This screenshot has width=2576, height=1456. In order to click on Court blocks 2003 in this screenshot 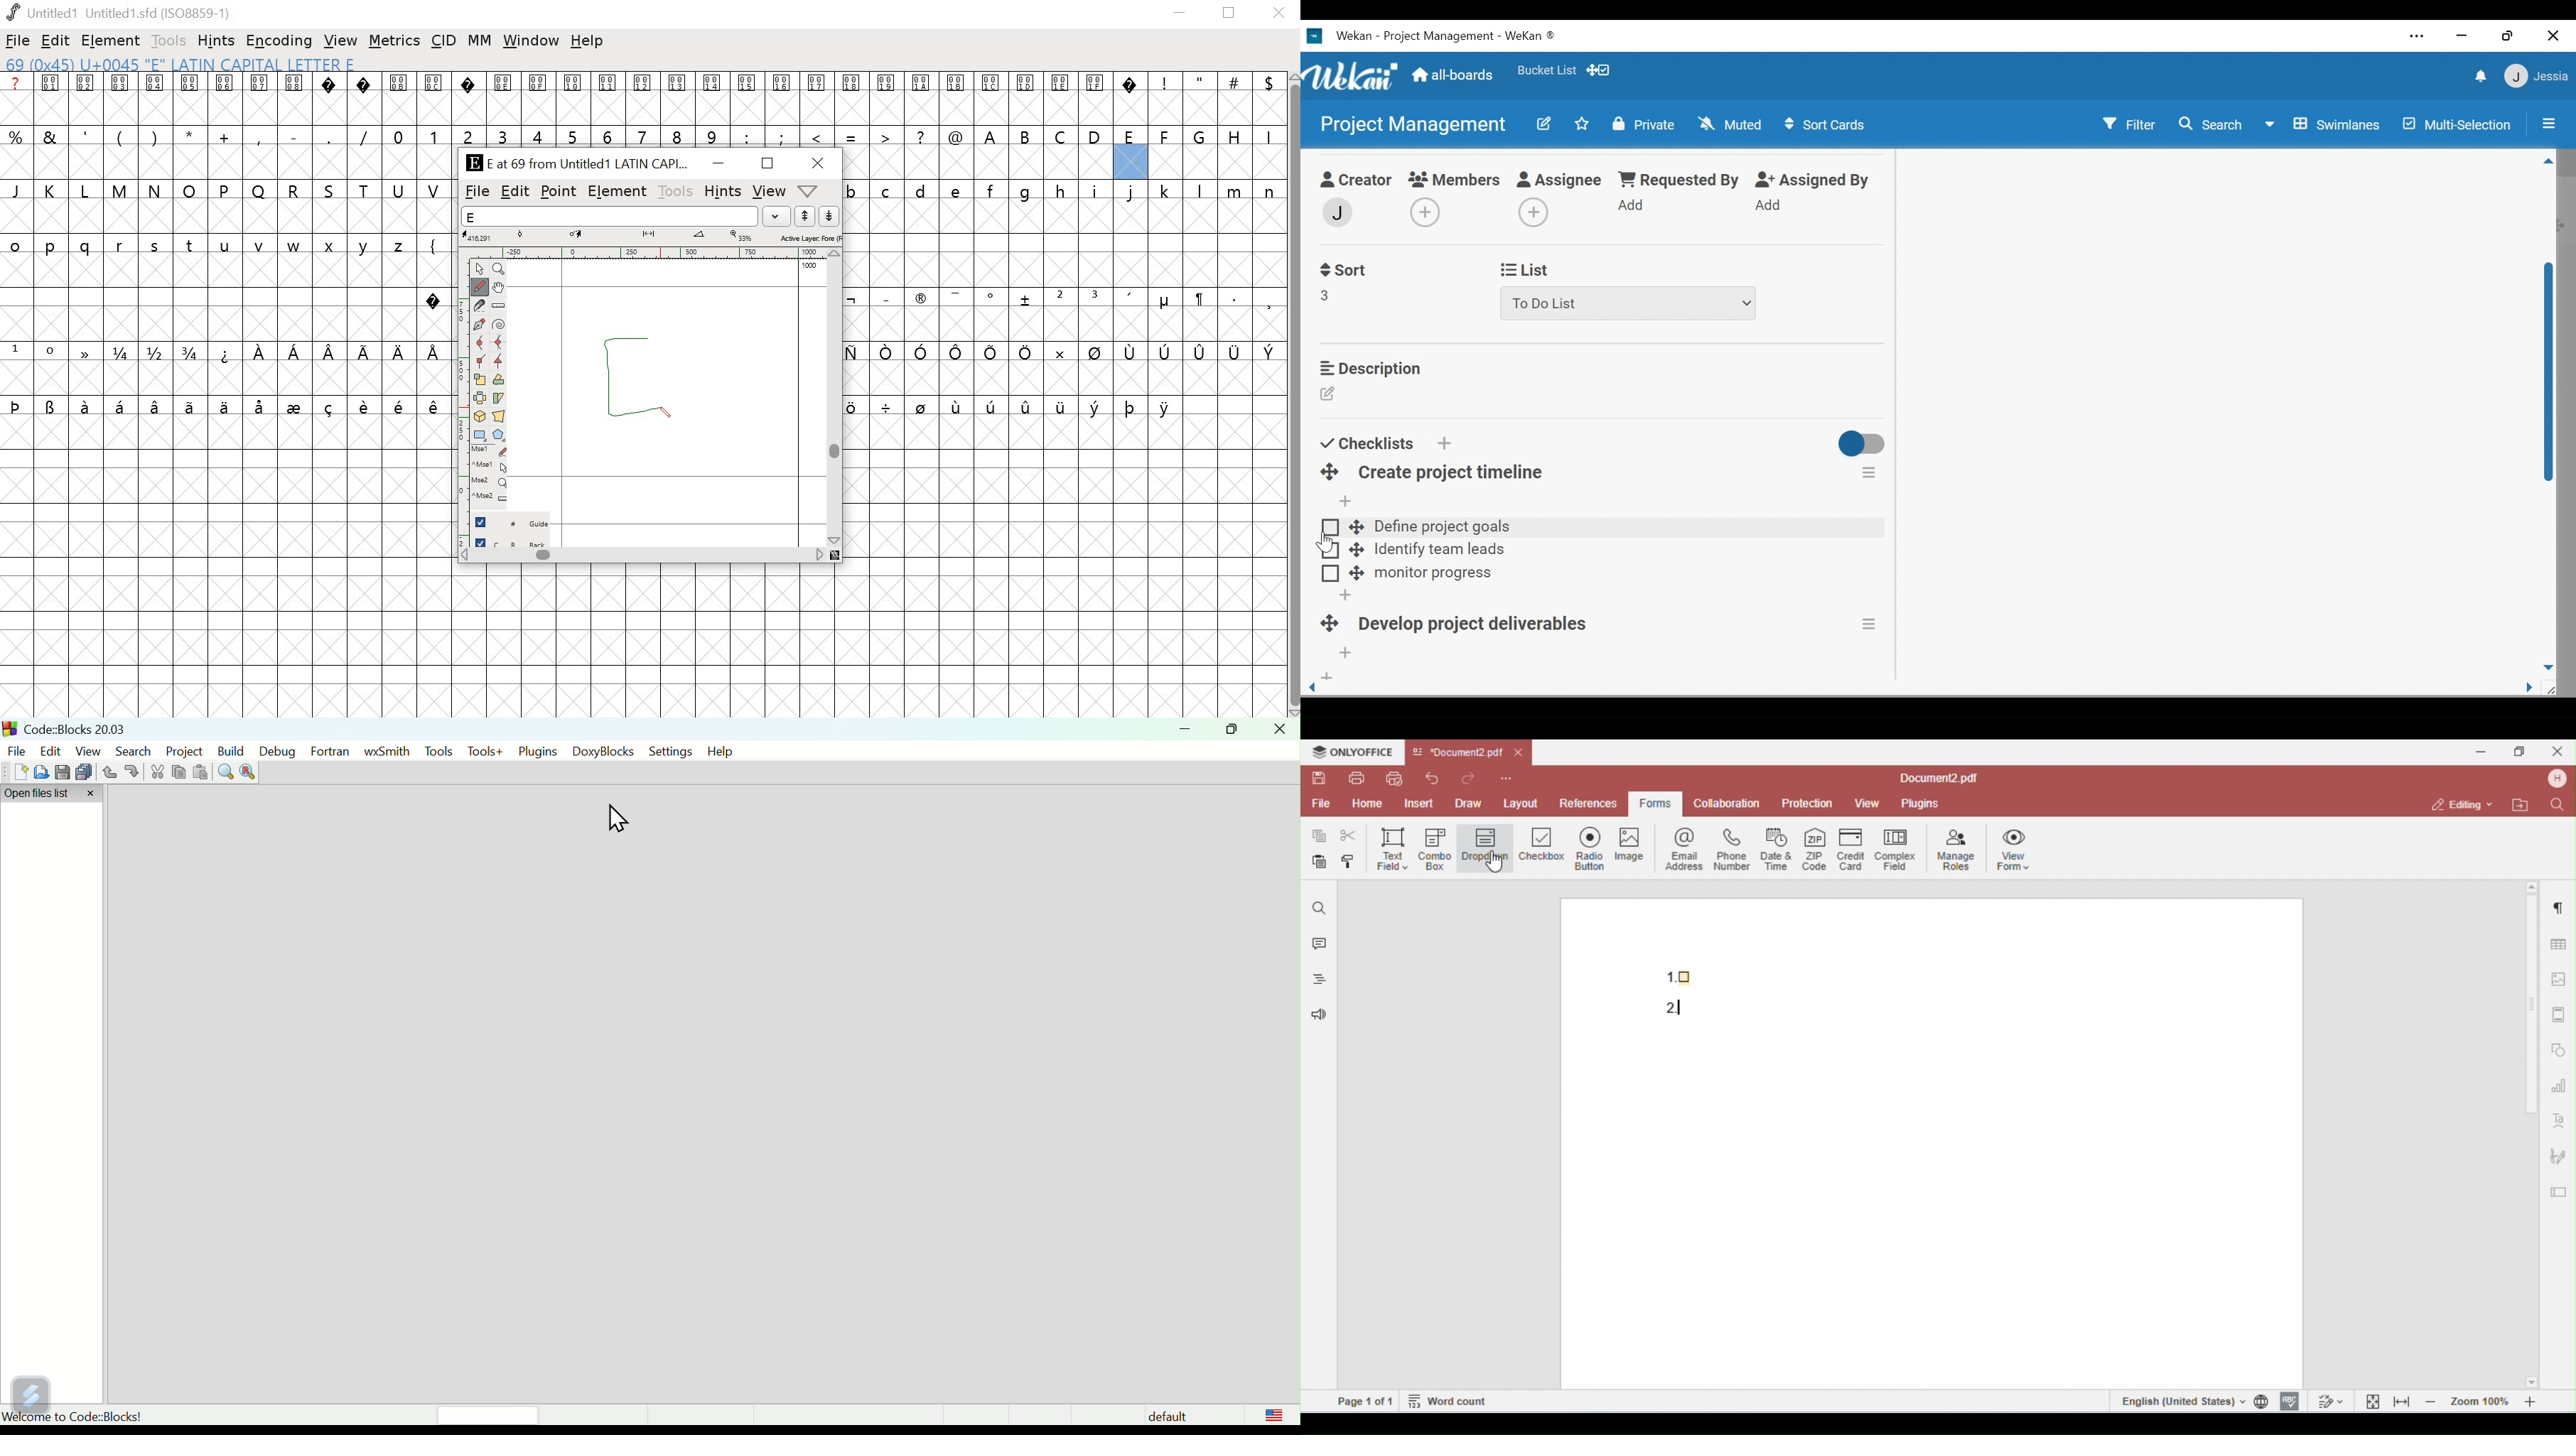, I will do `click(86, 729)`.